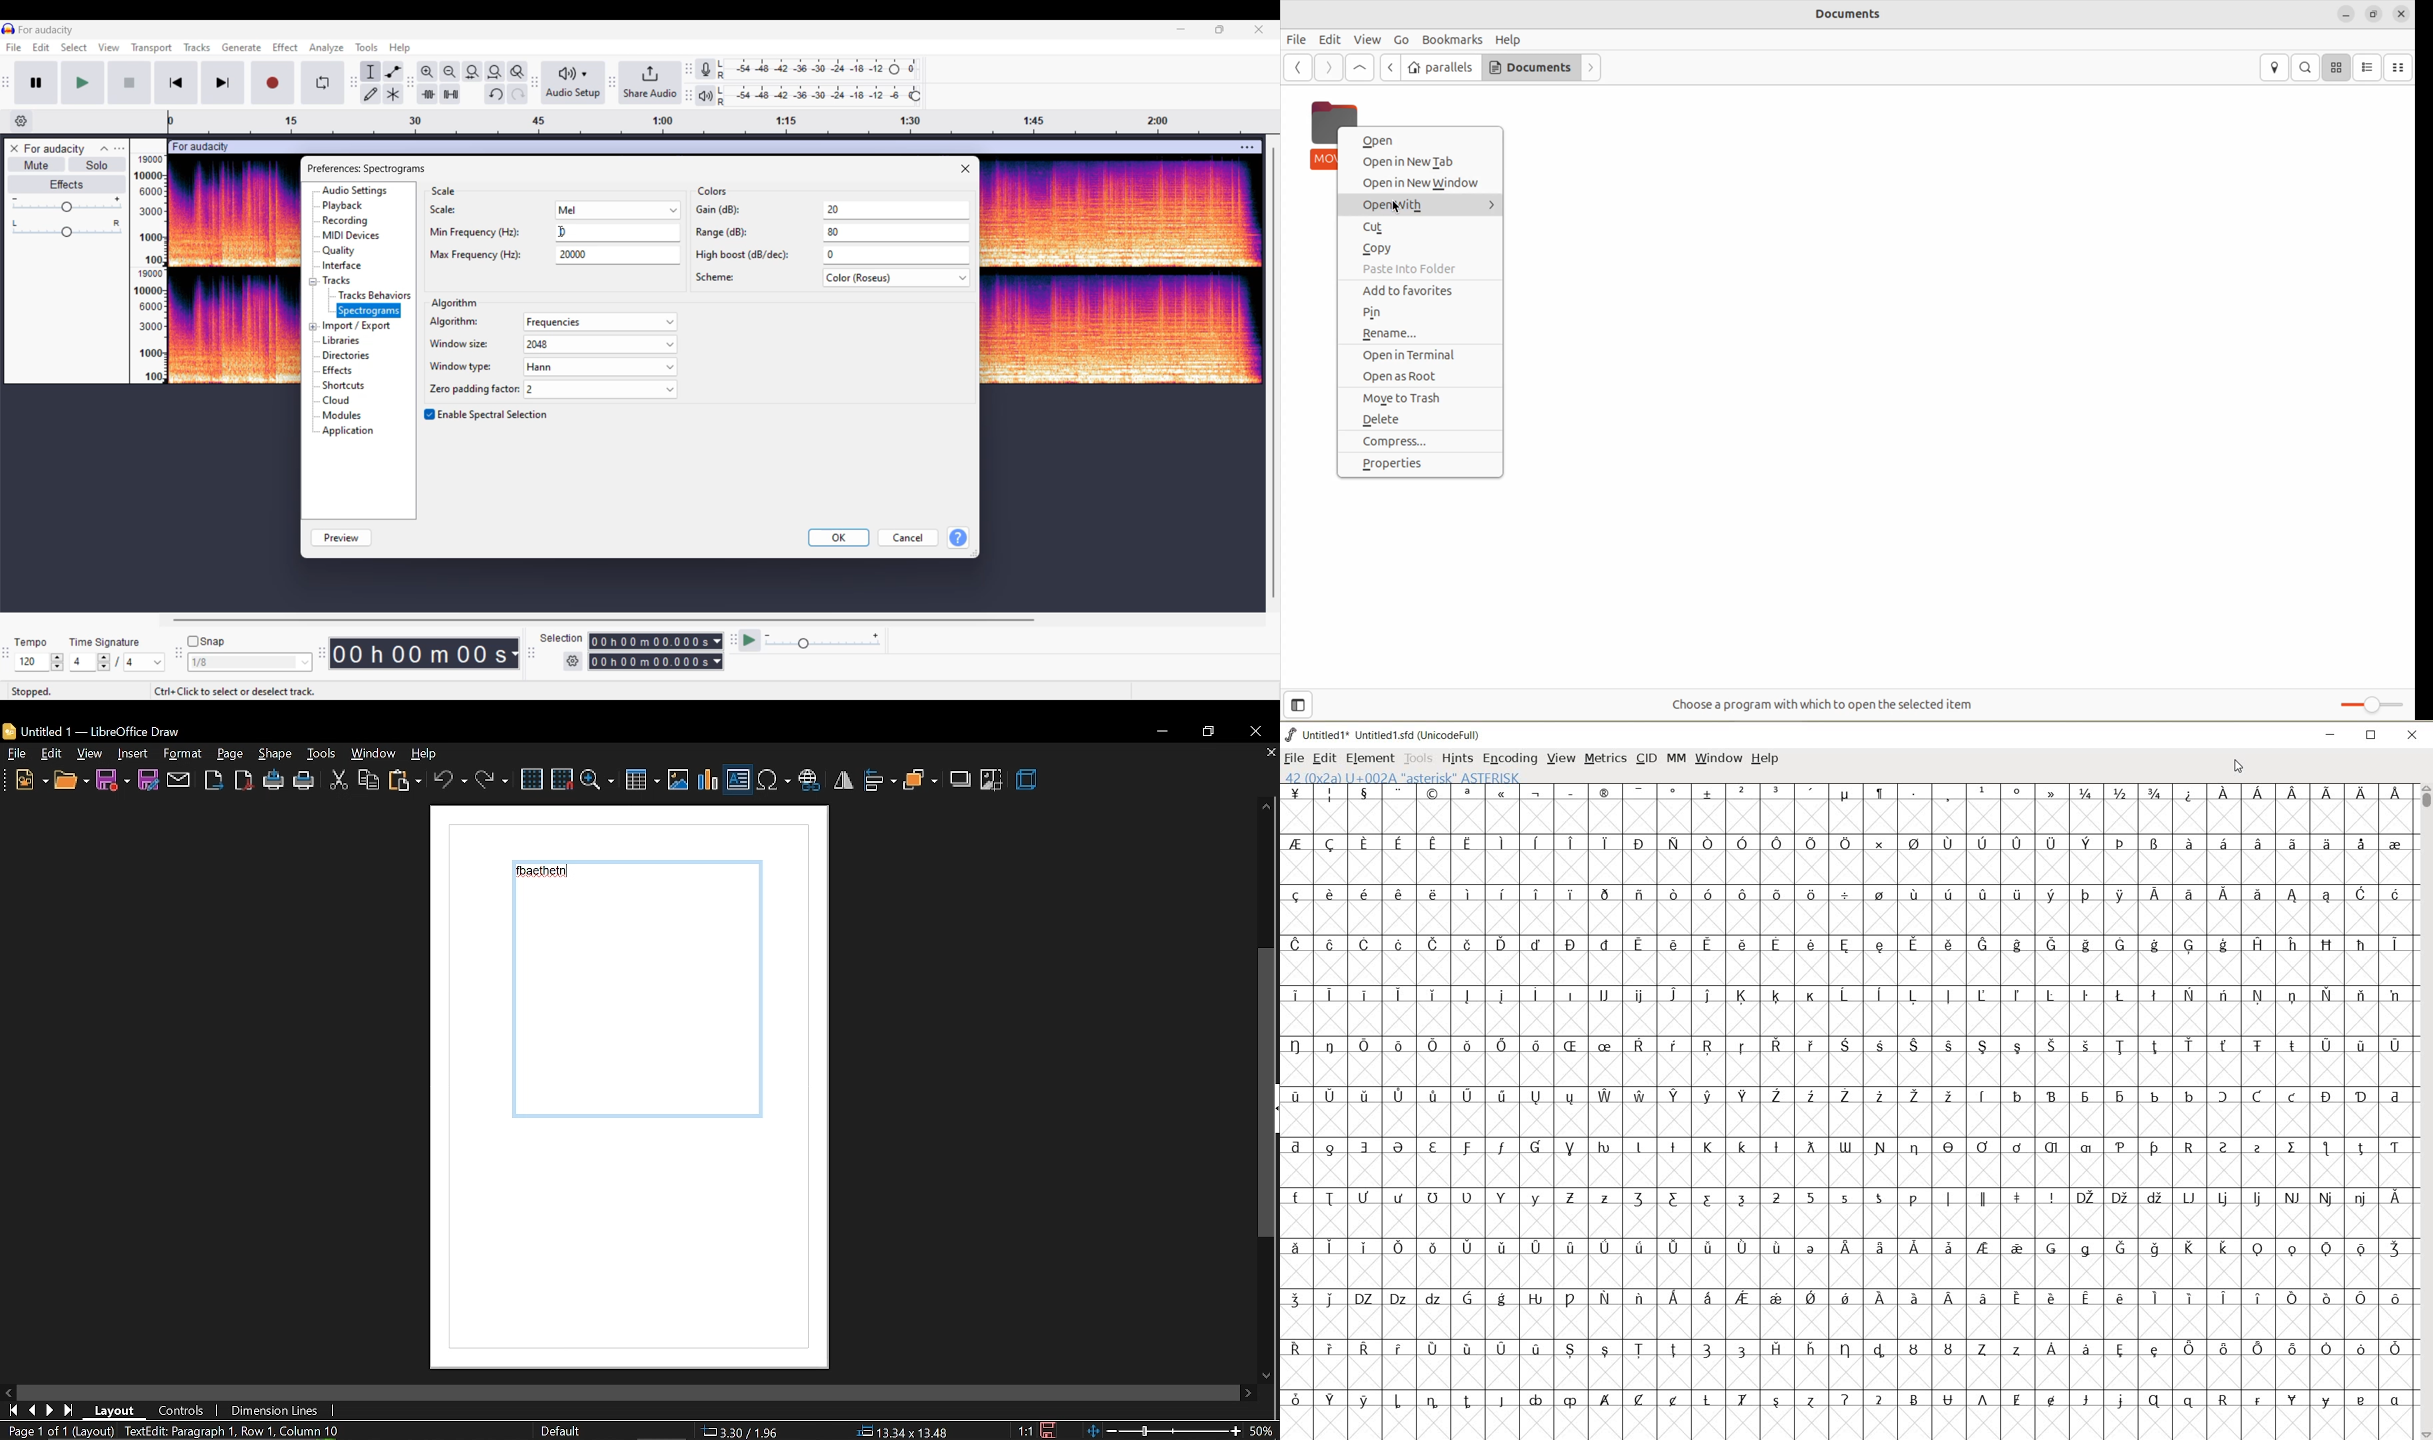  Describe the element at coordinates (178, 781) in the screenshot. I see `attach` at that location.